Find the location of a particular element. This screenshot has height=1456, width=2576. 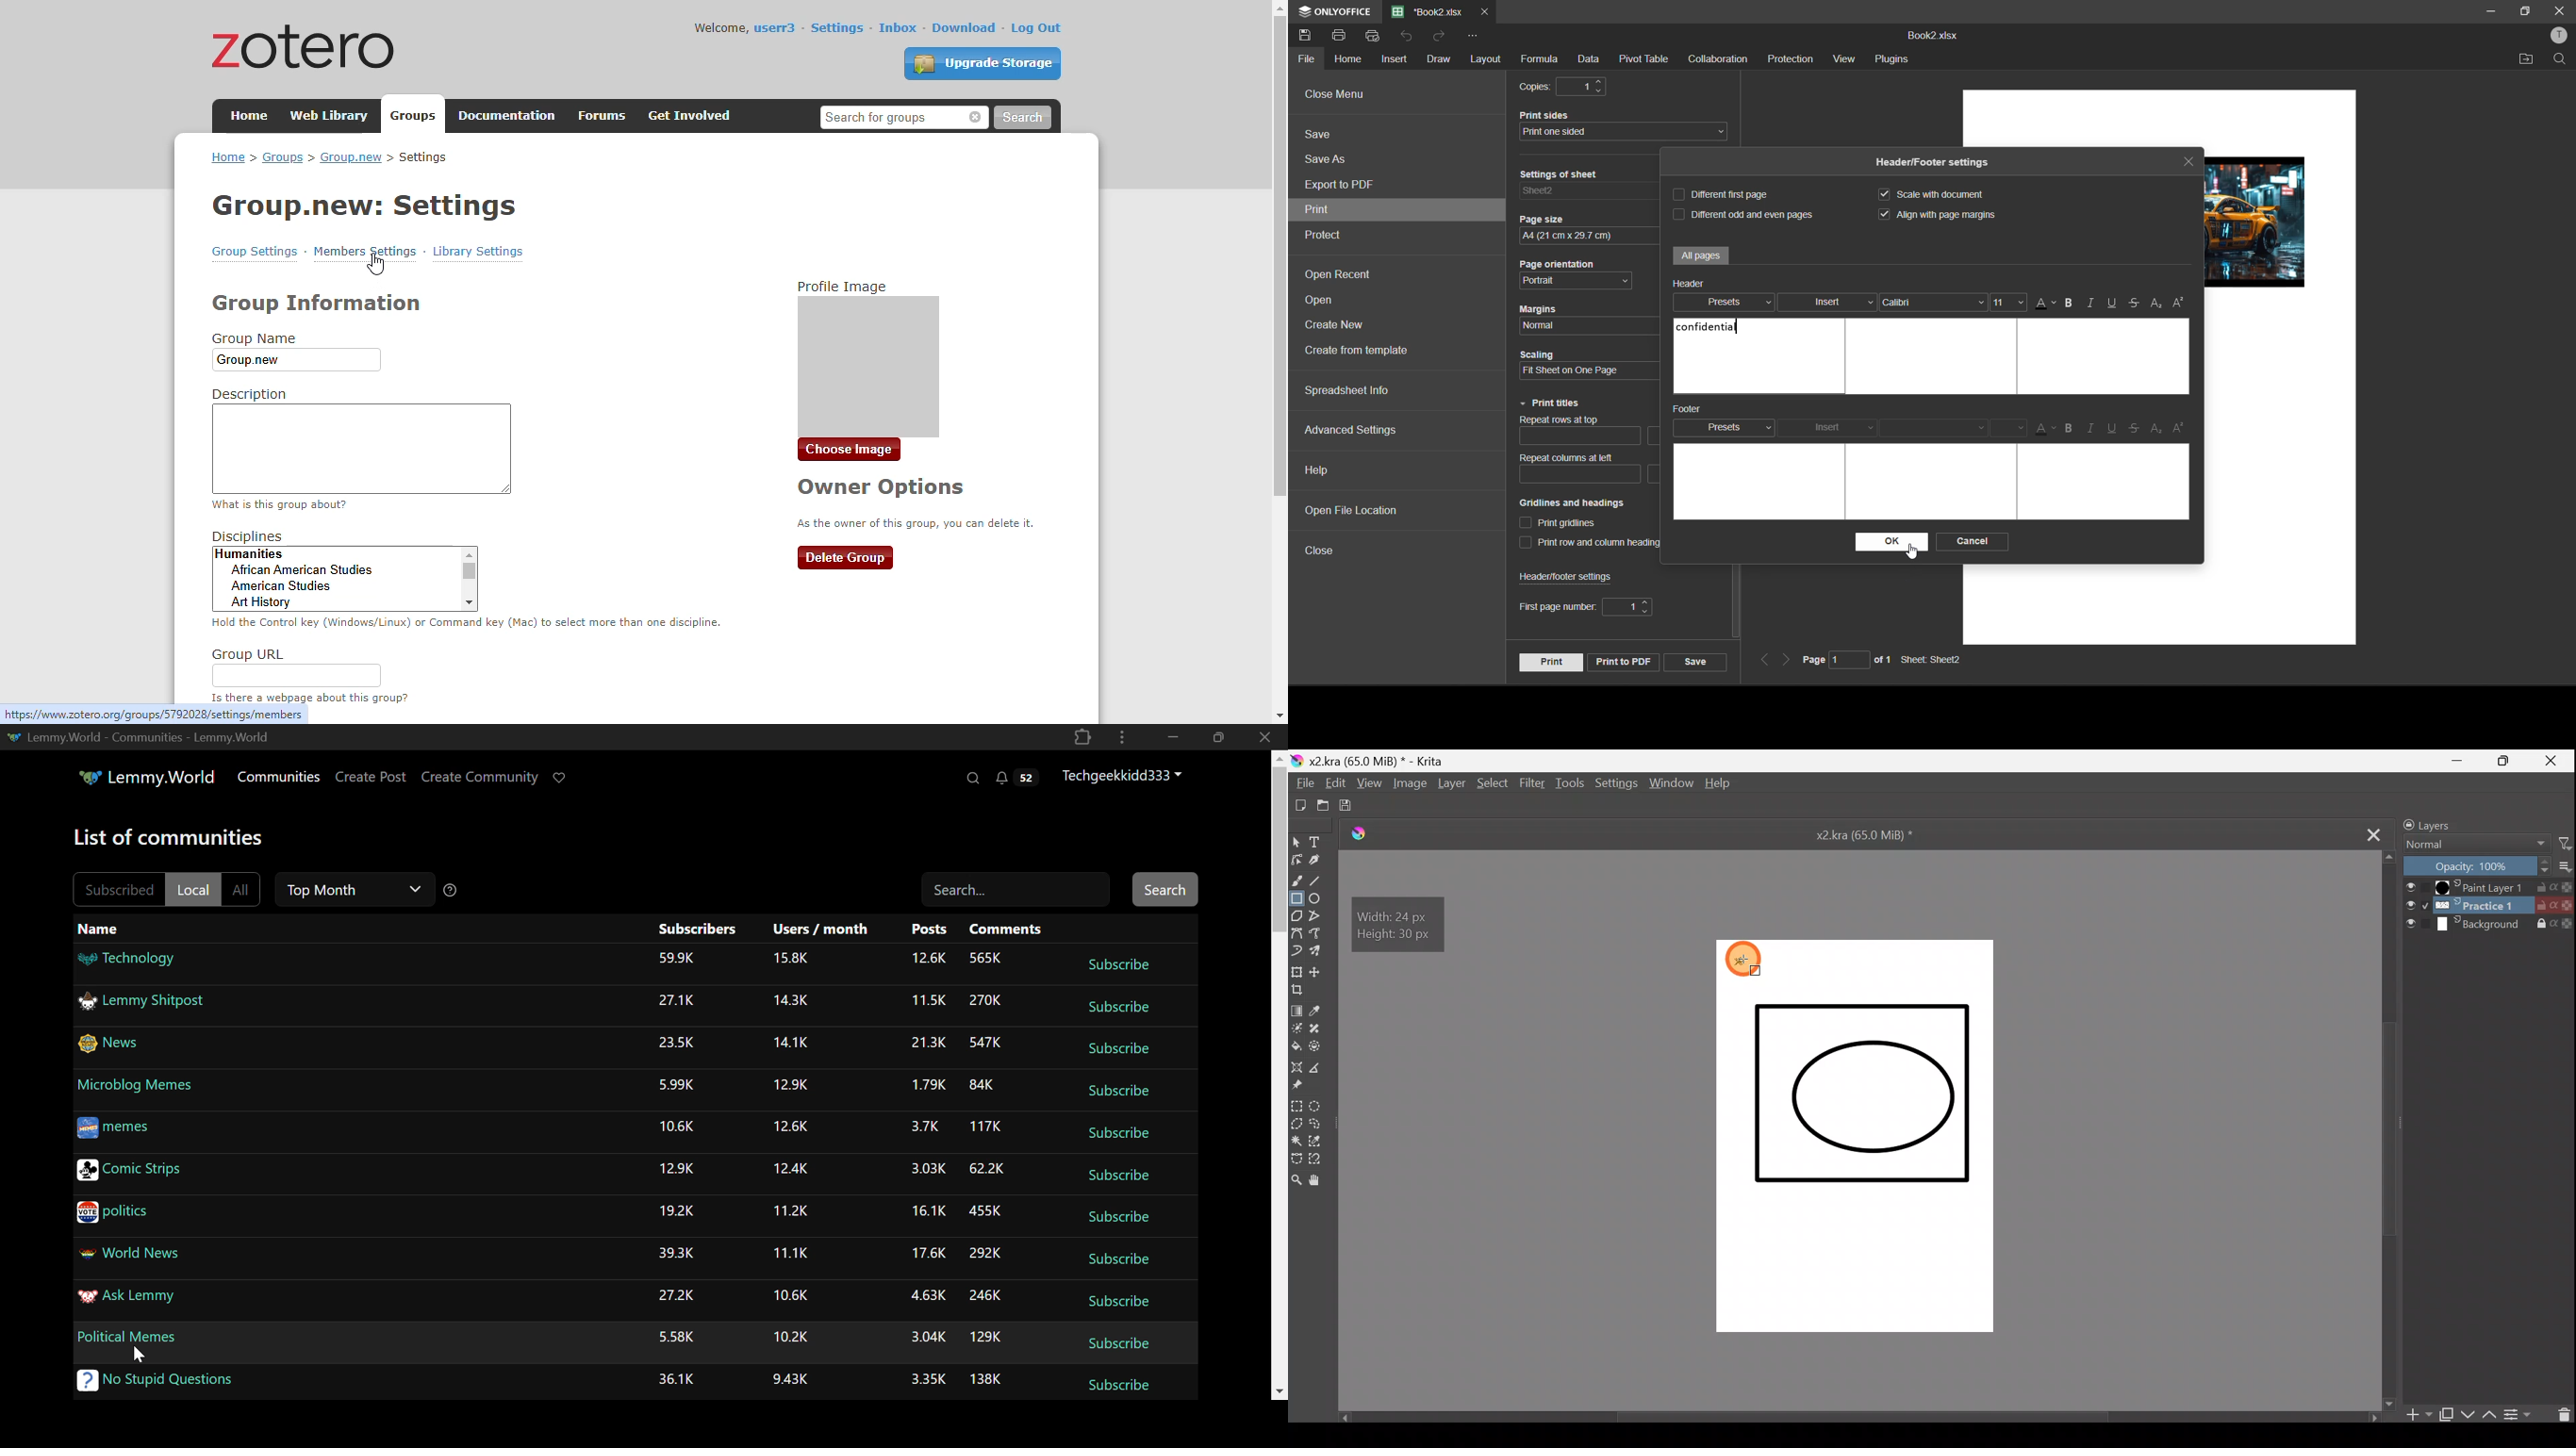

Normal Blending mode is located at coordinates (2473, 844).